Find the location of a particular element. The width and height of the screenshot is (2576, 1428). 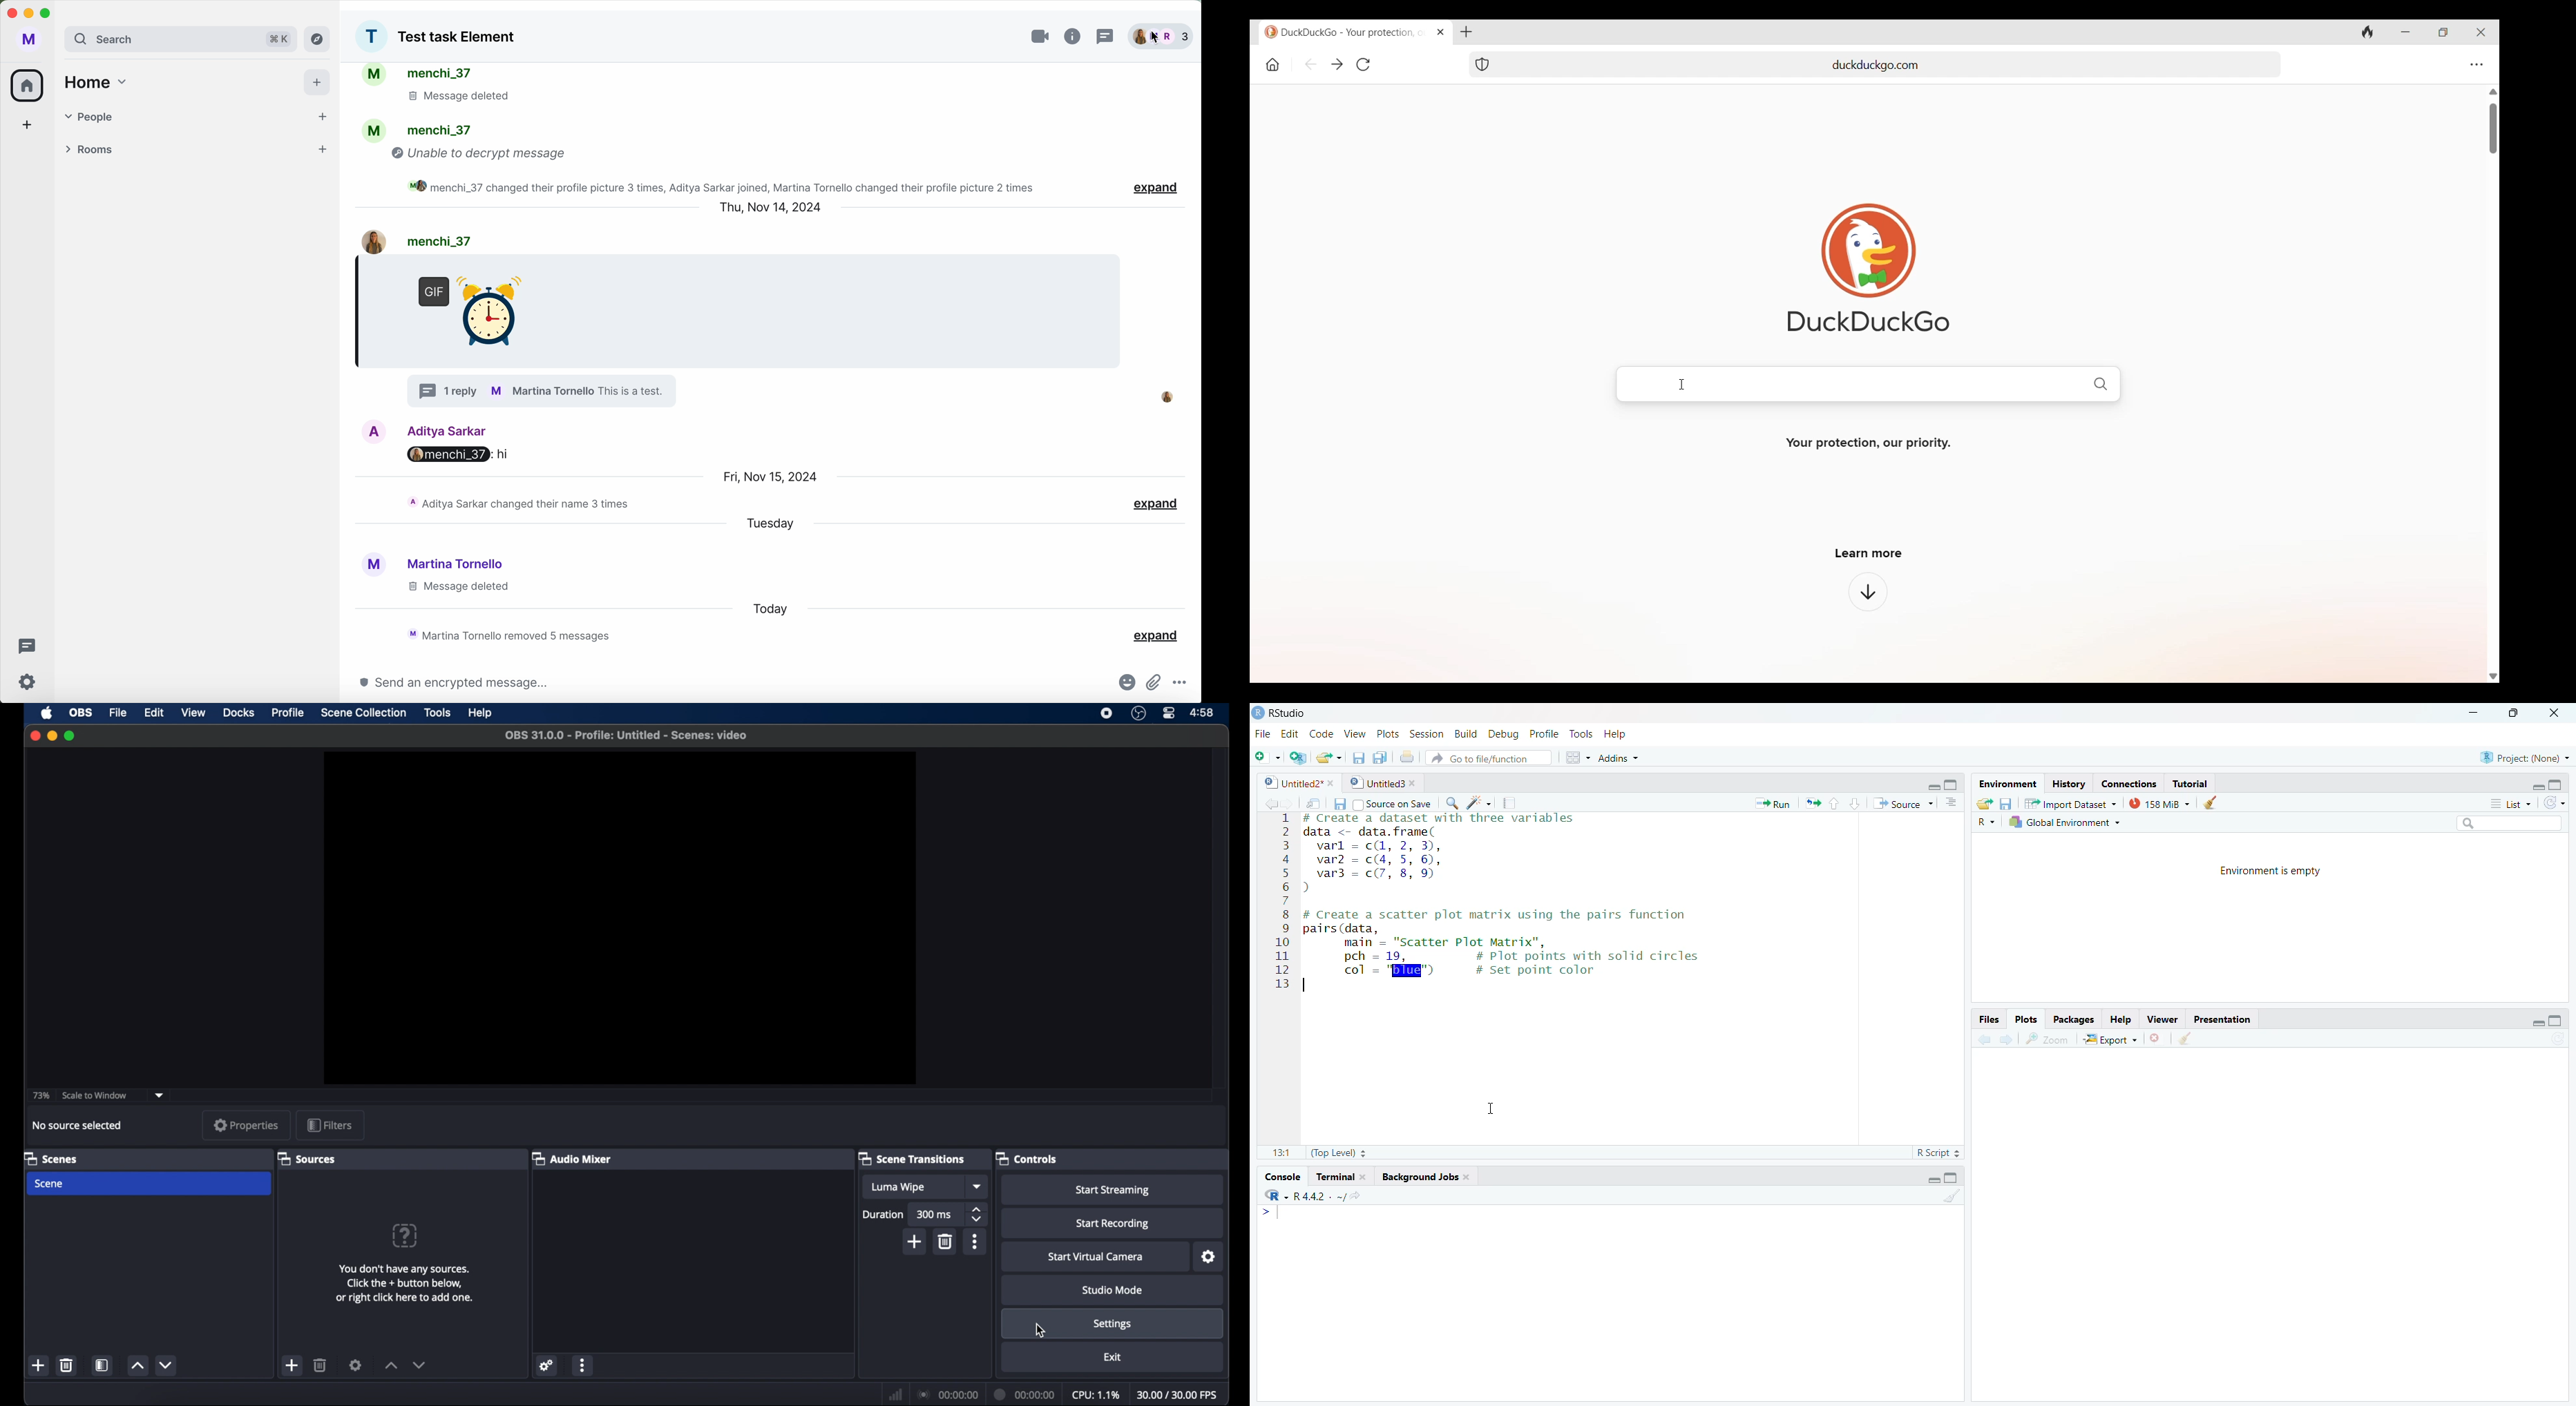

+ Source is located at coordinates (1906, 803).